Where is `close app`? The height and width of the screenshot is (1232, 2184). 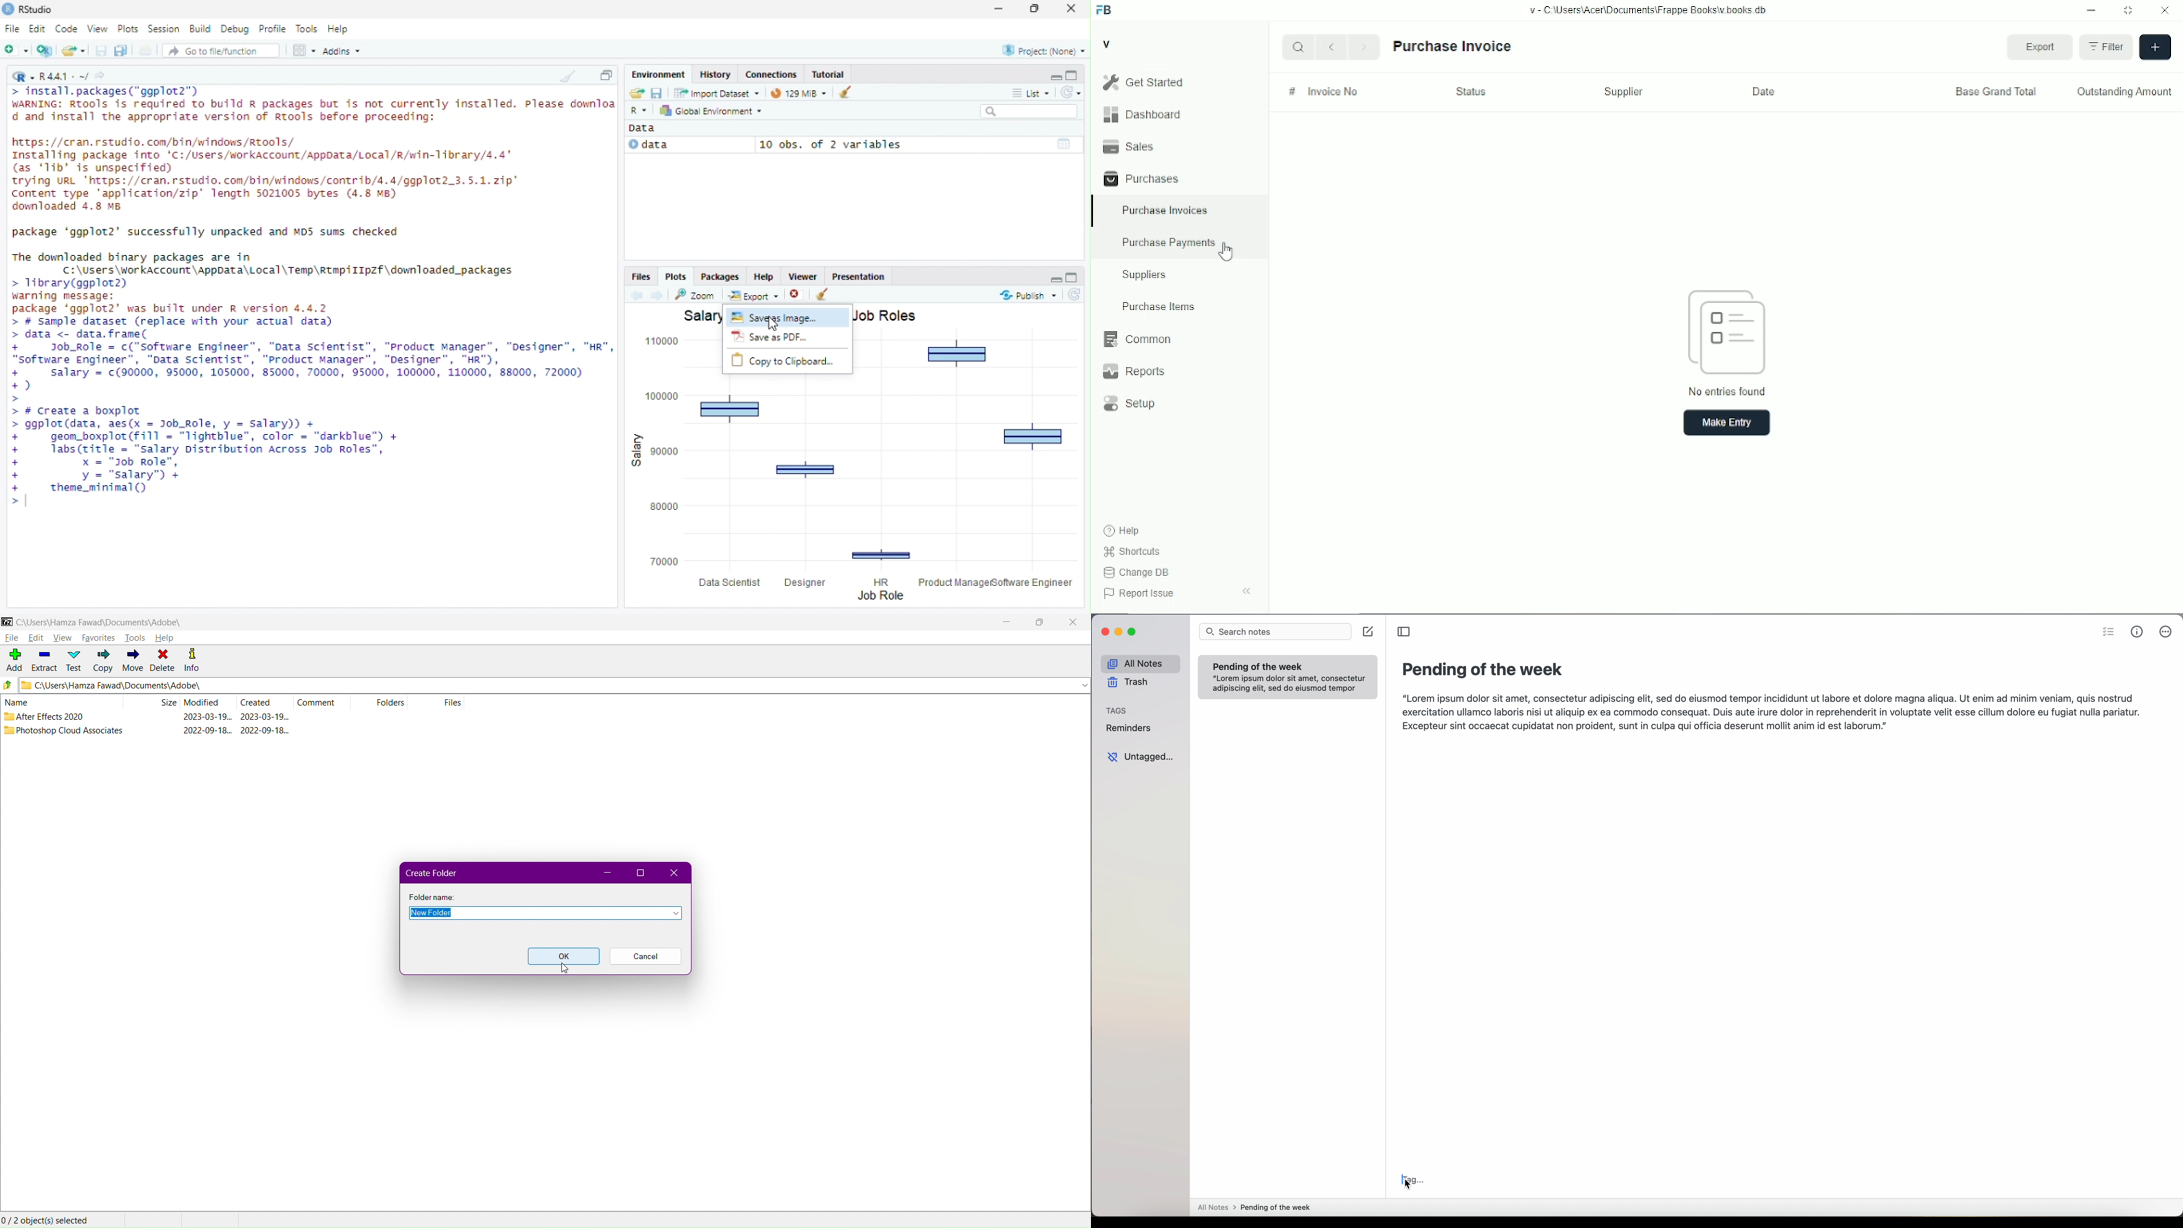
close app is located at coordinates (1102, 633).